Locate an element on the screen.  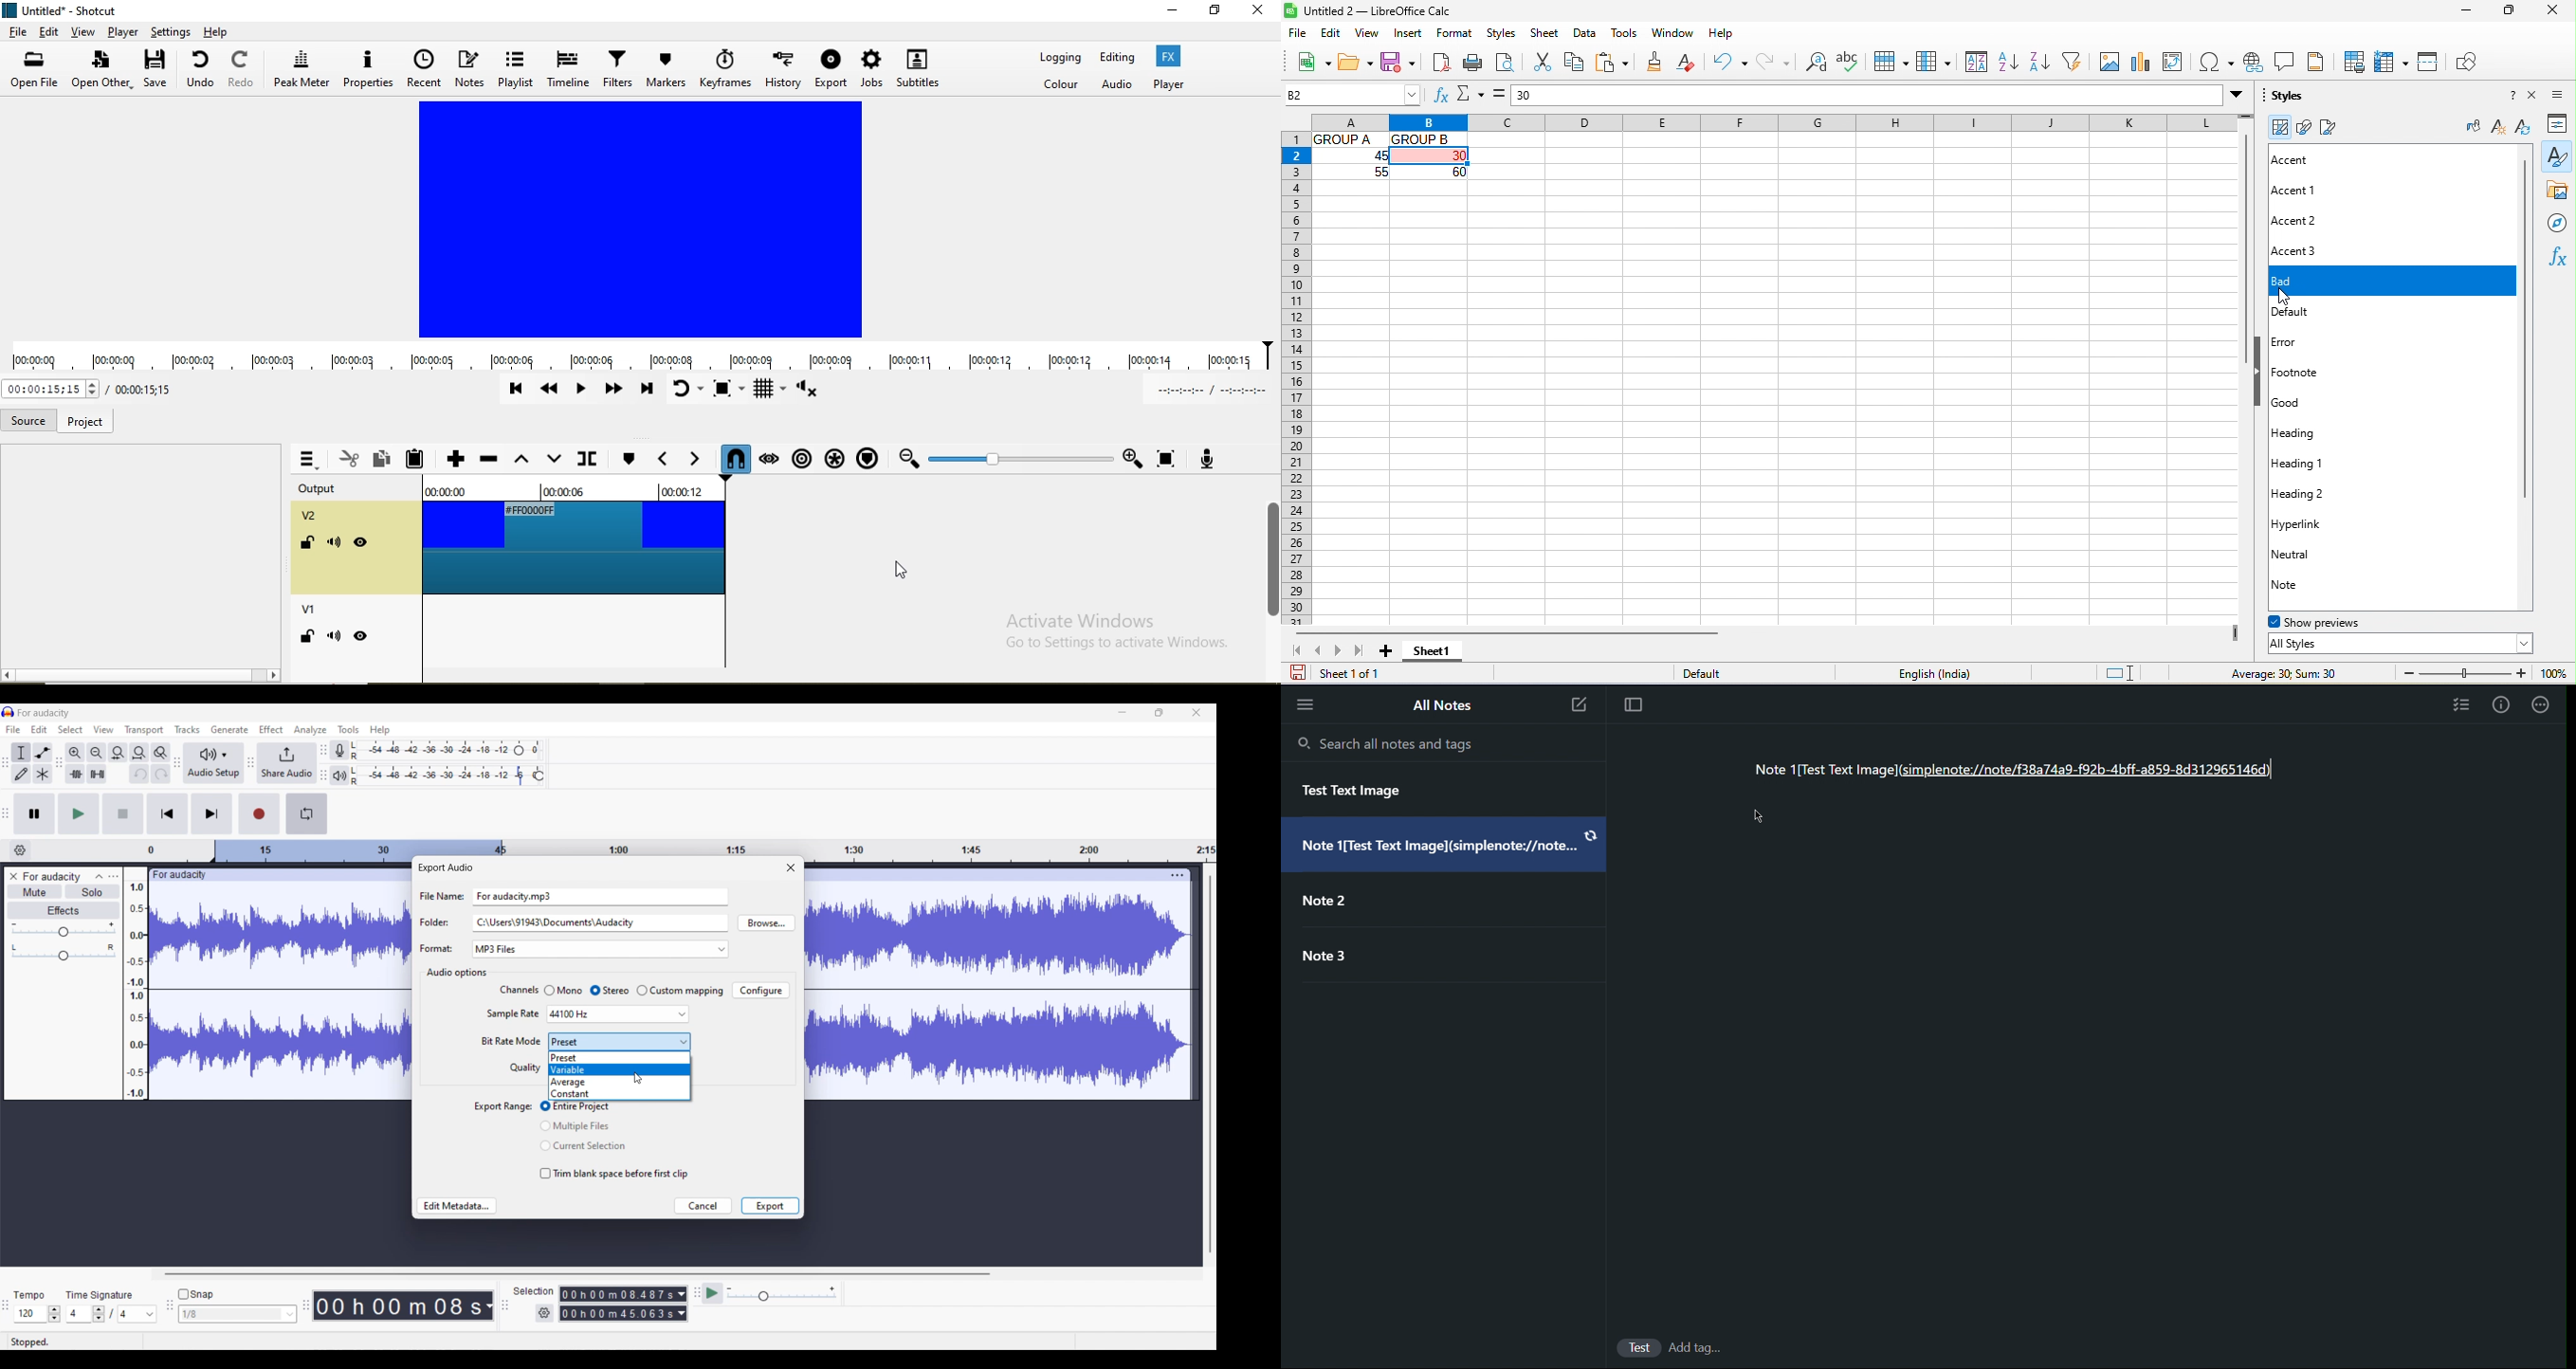
edit  is located at coordinates (50, 32).